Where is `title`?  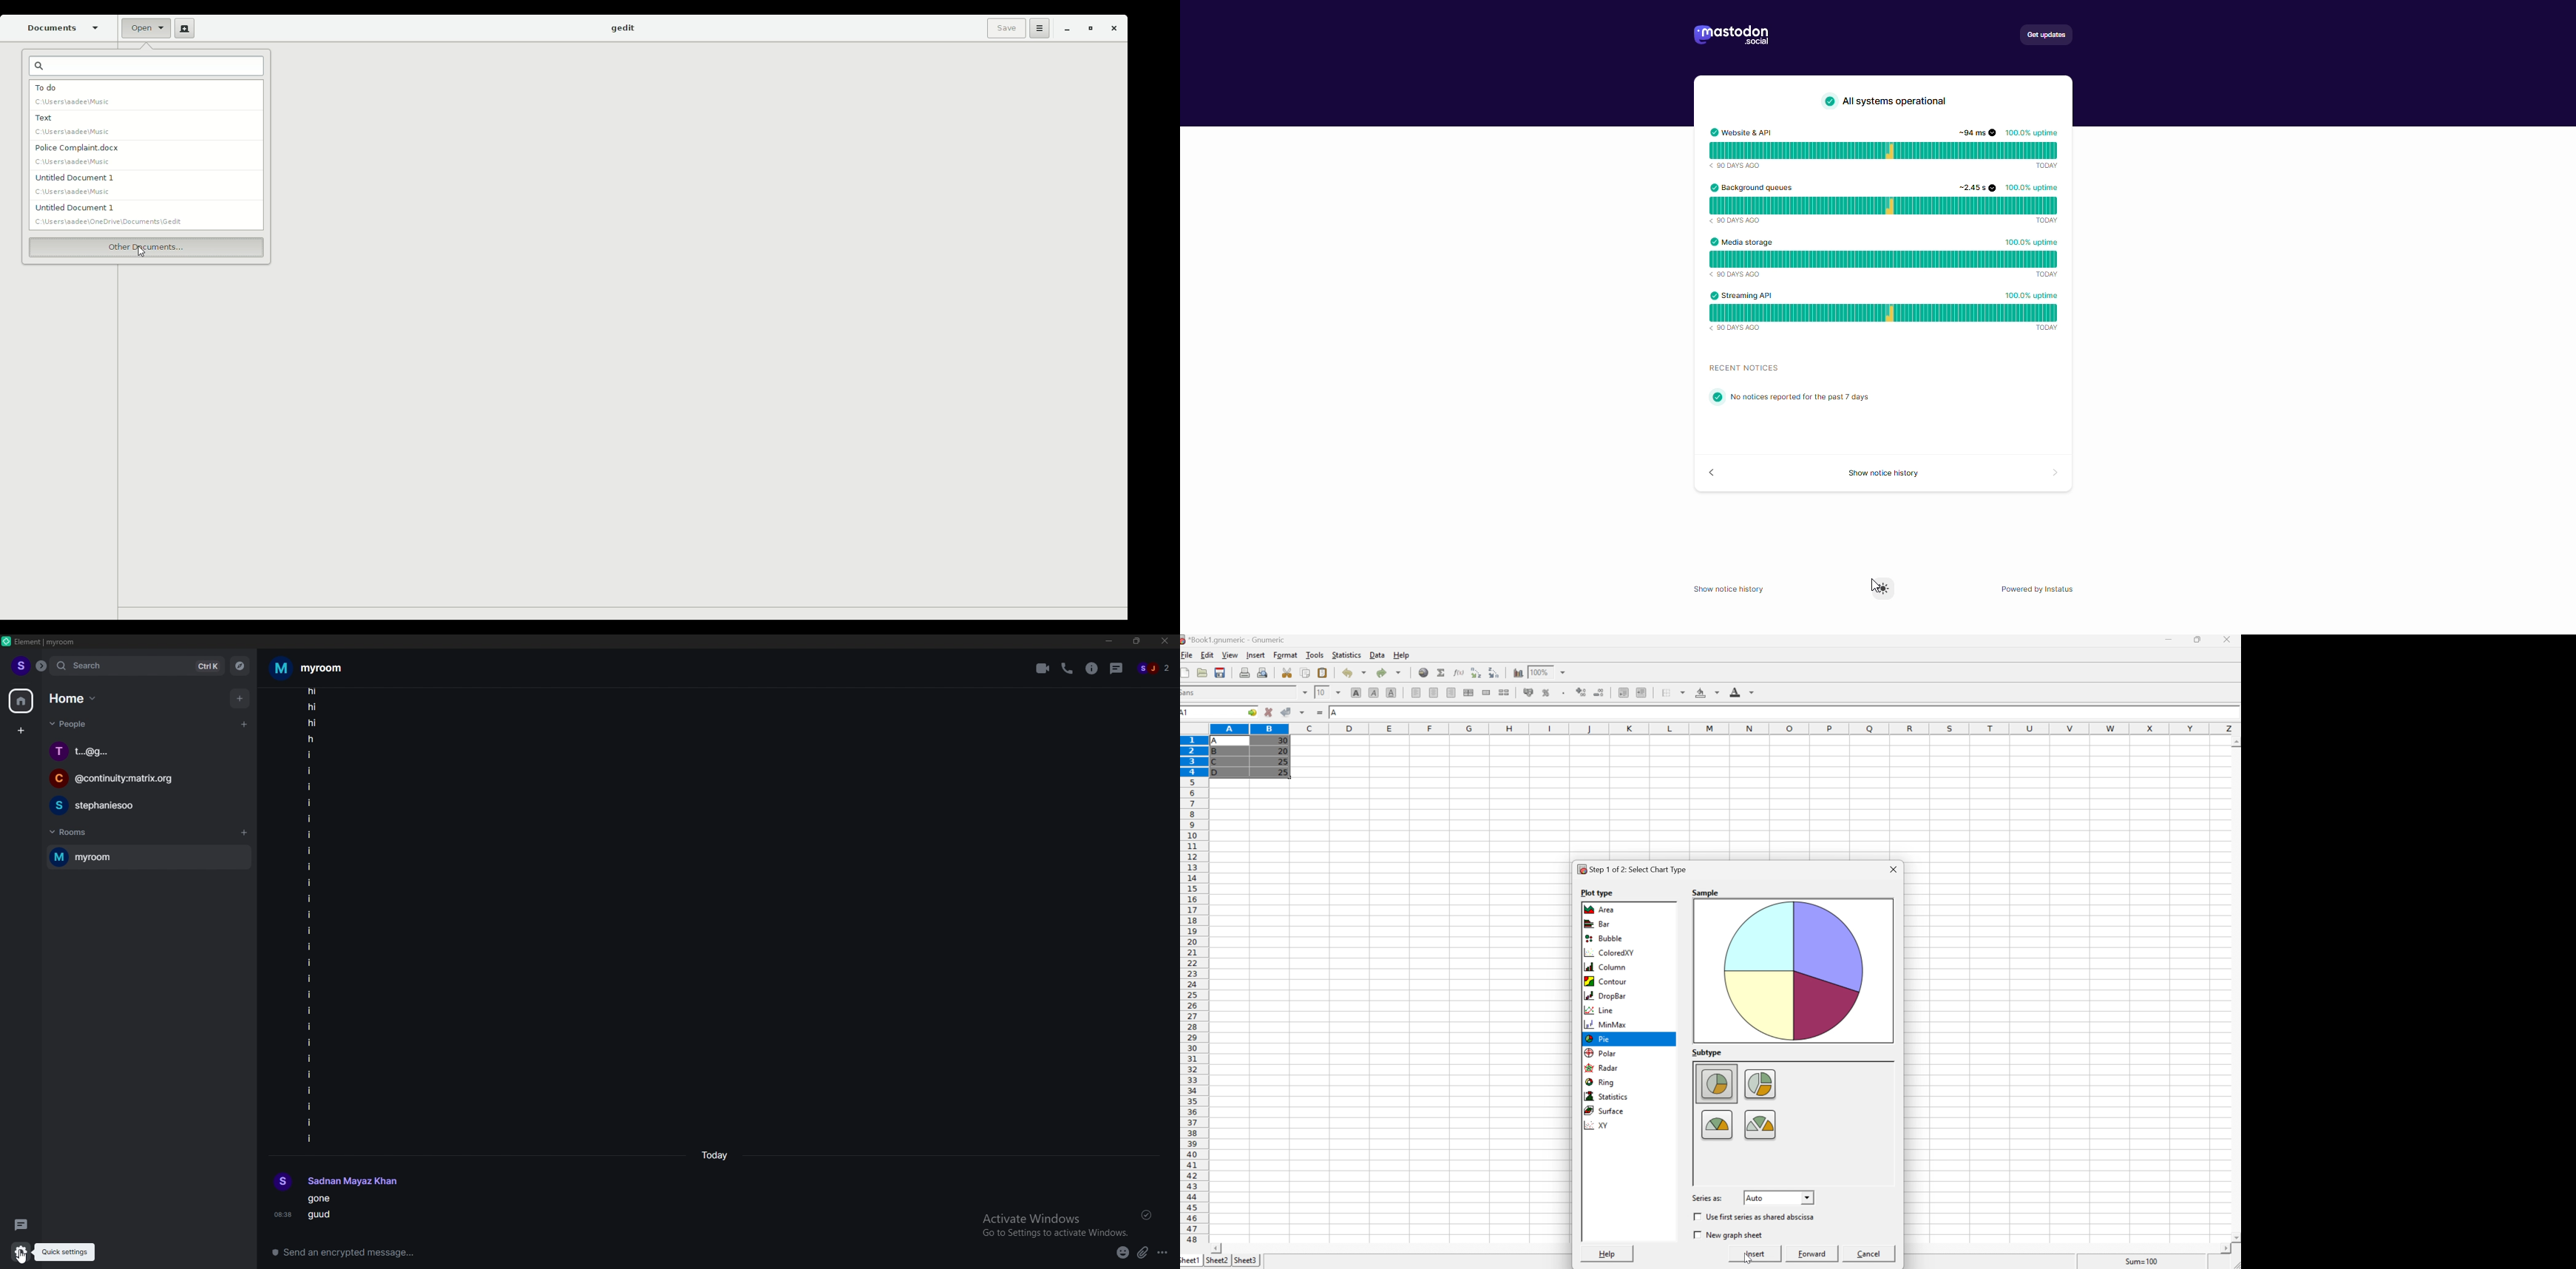
title is located at coordinates (45, 641).